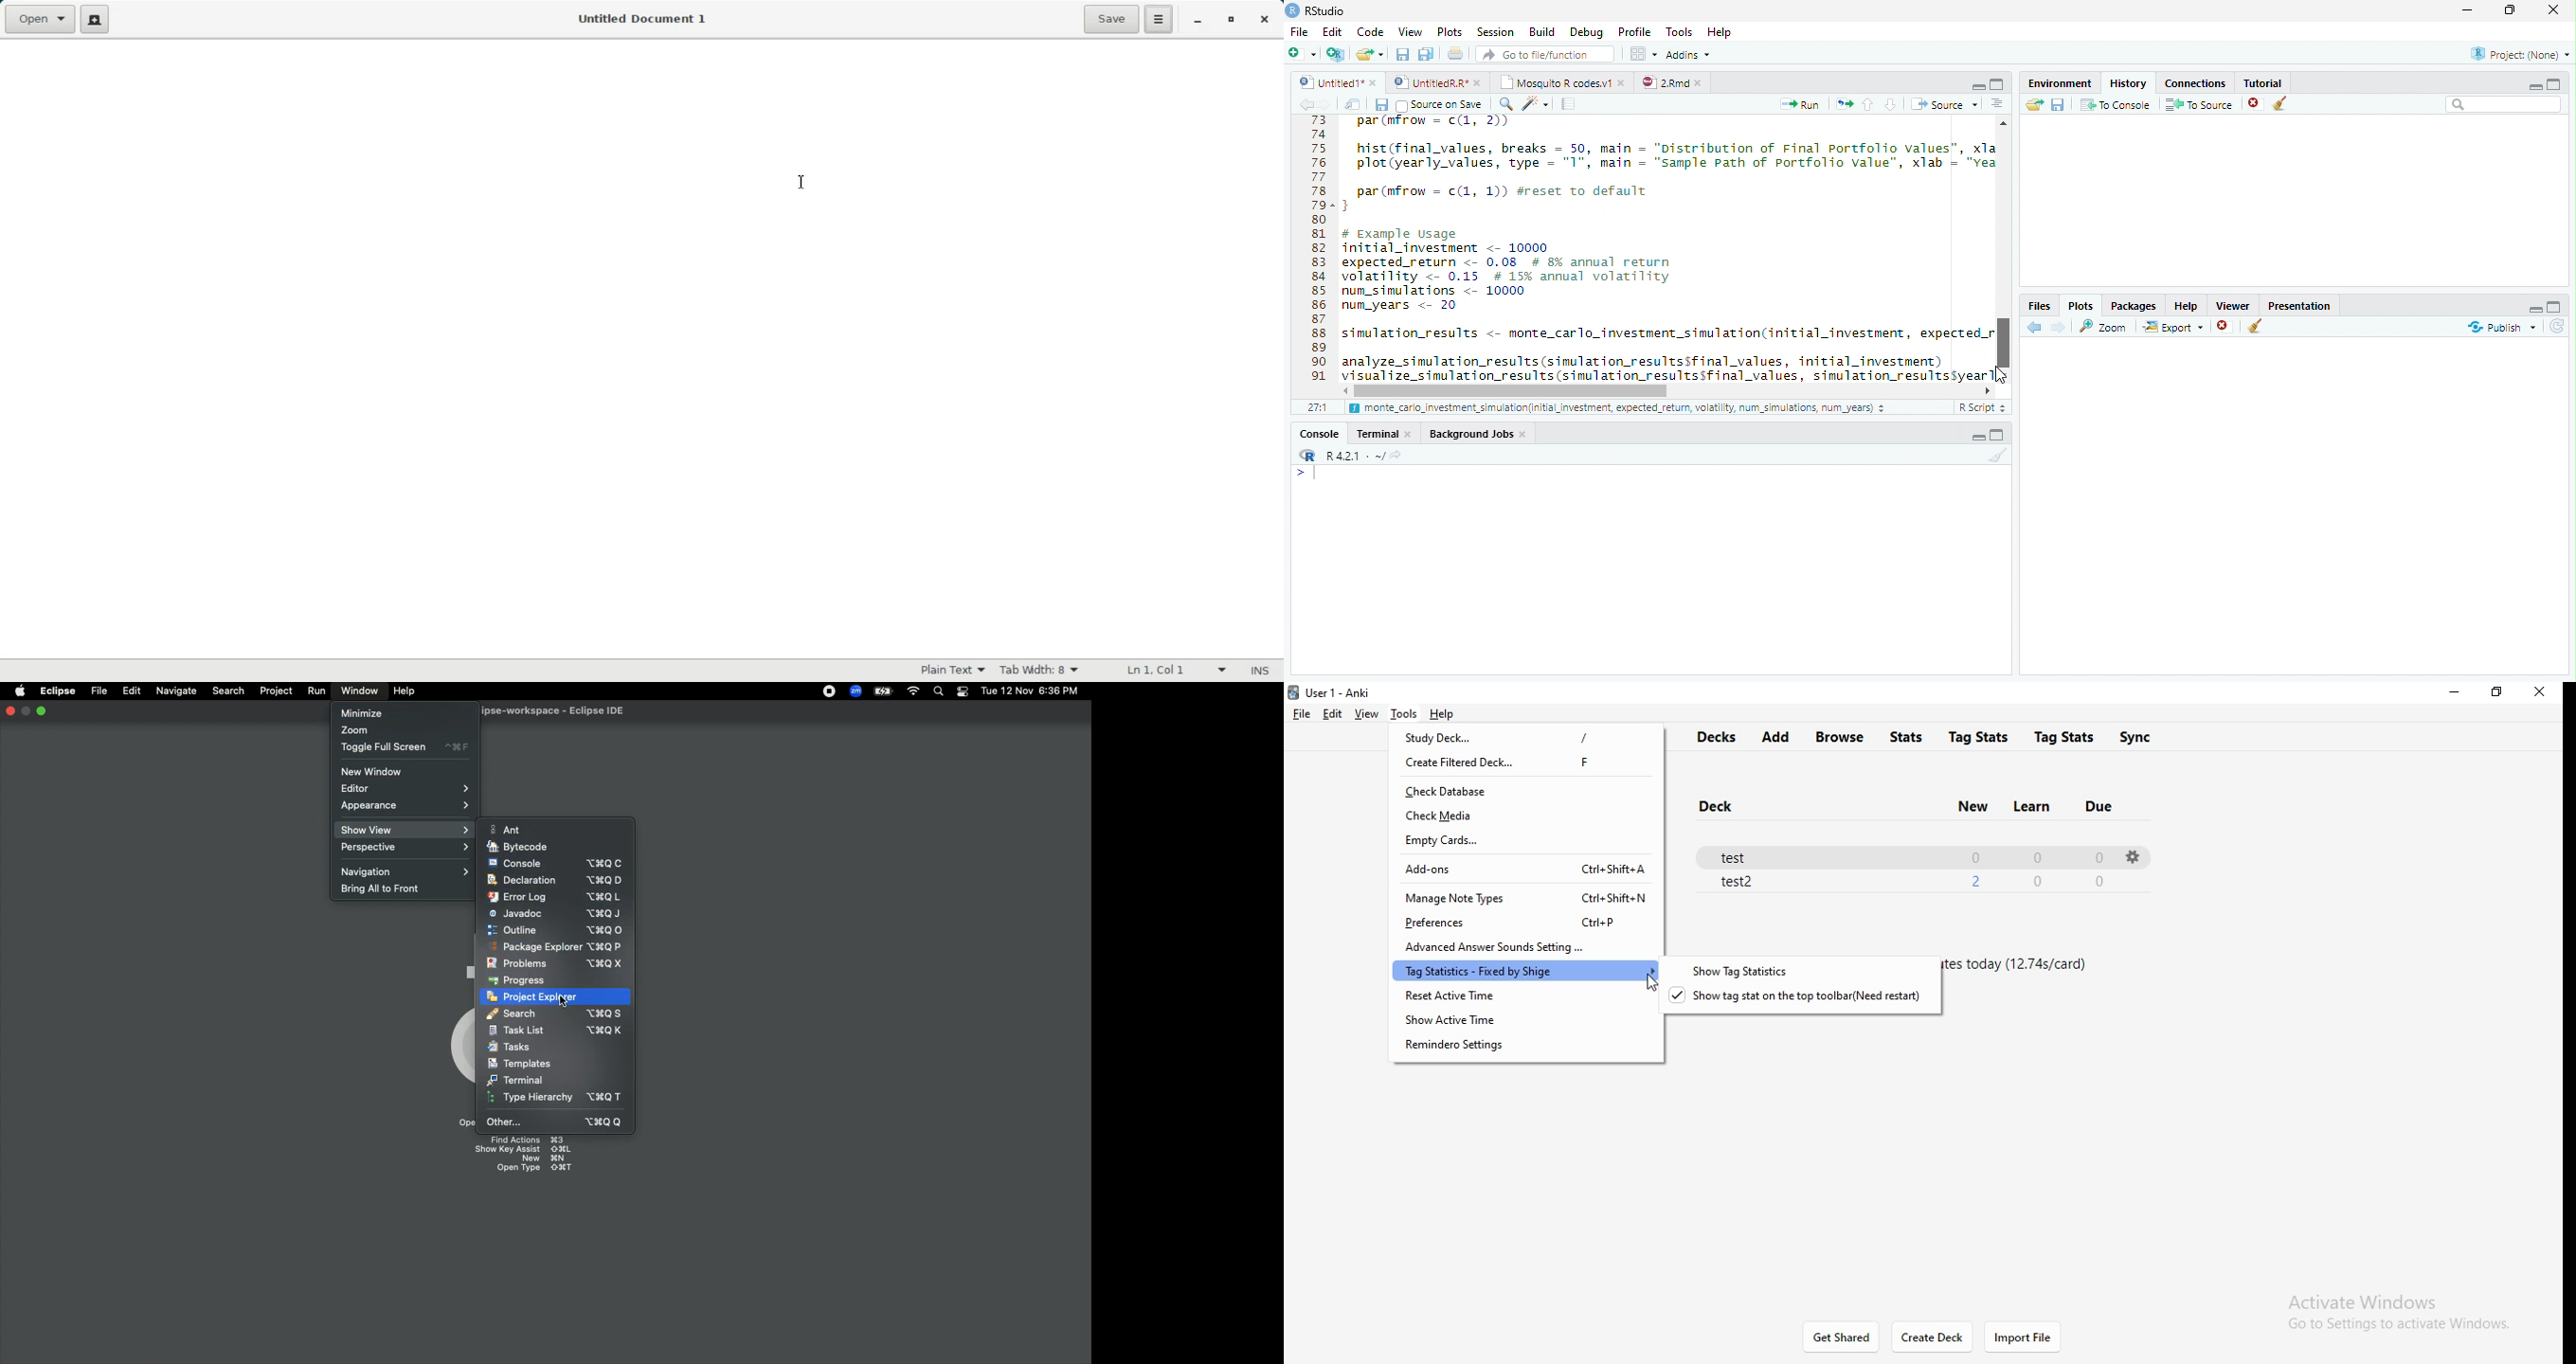 The height and width of the screenshot is (1372, 2576). I want to click on Debug, so click(1585, 32).